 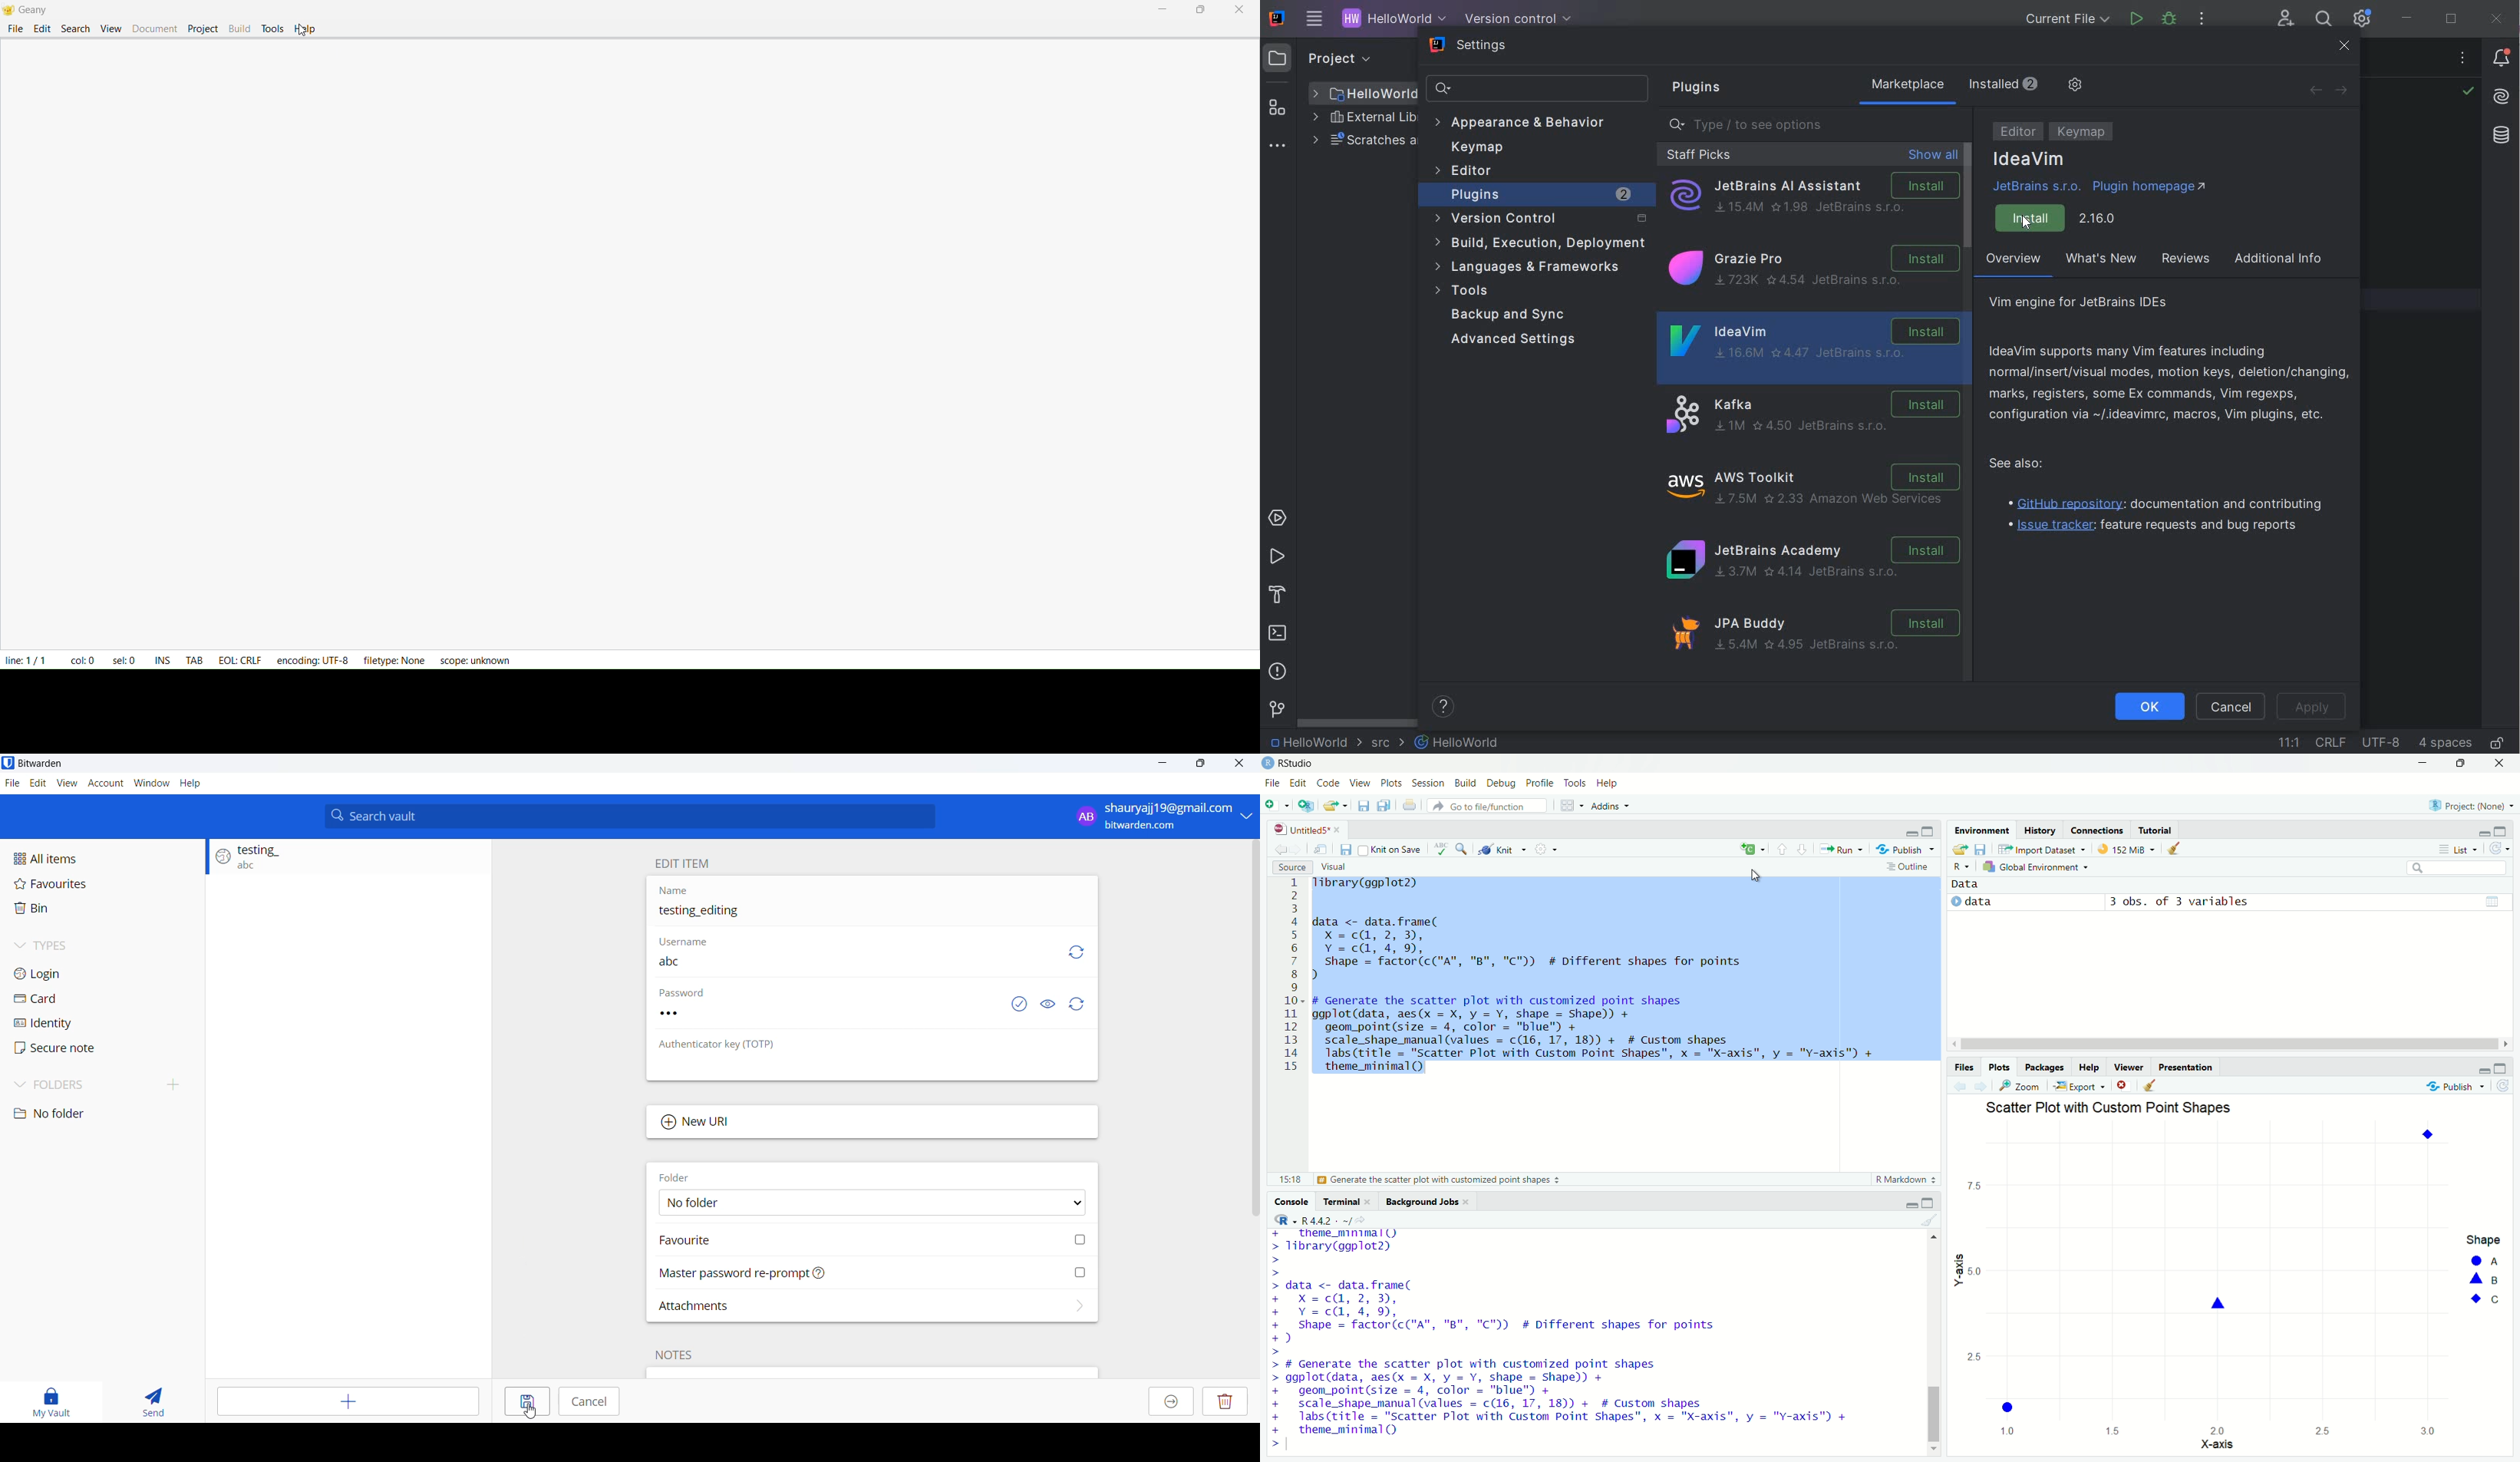 I want to click on Login entry, so click(x=342, y=860).